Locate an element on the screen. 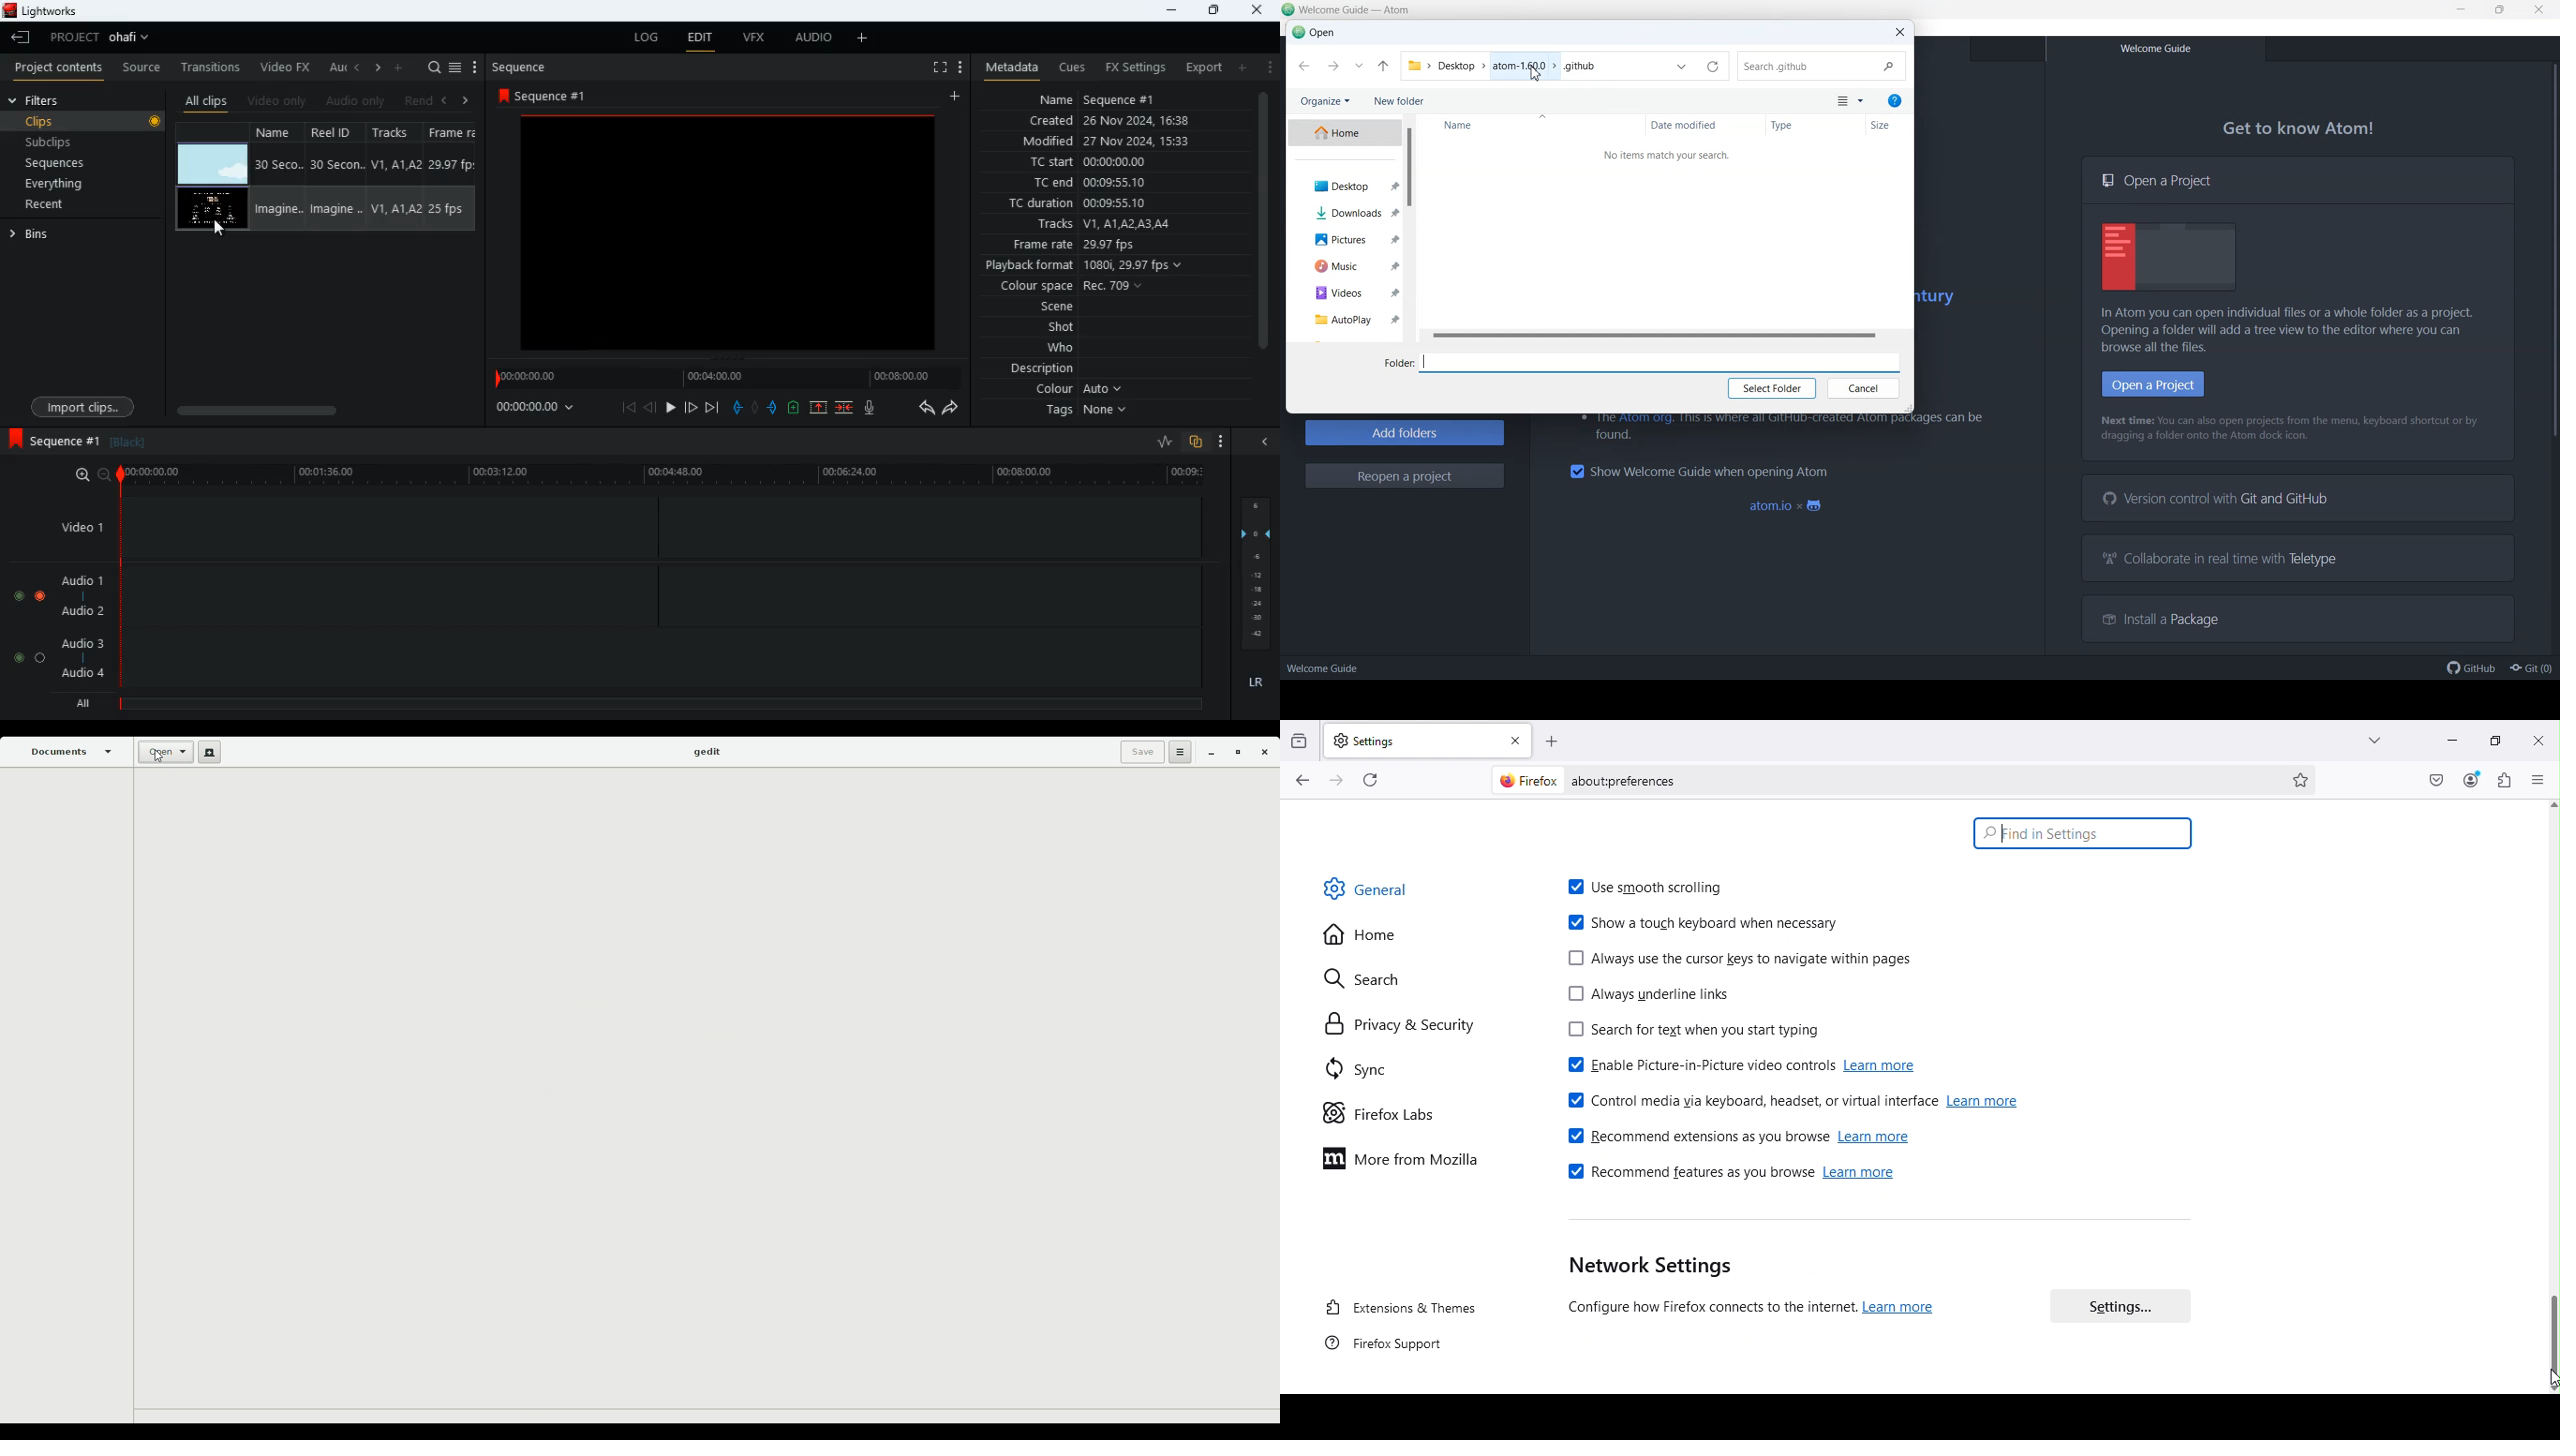 Image resolution: width=2576 pixels, height=1456 pixels. vfx is located at coordinates (760, 41).